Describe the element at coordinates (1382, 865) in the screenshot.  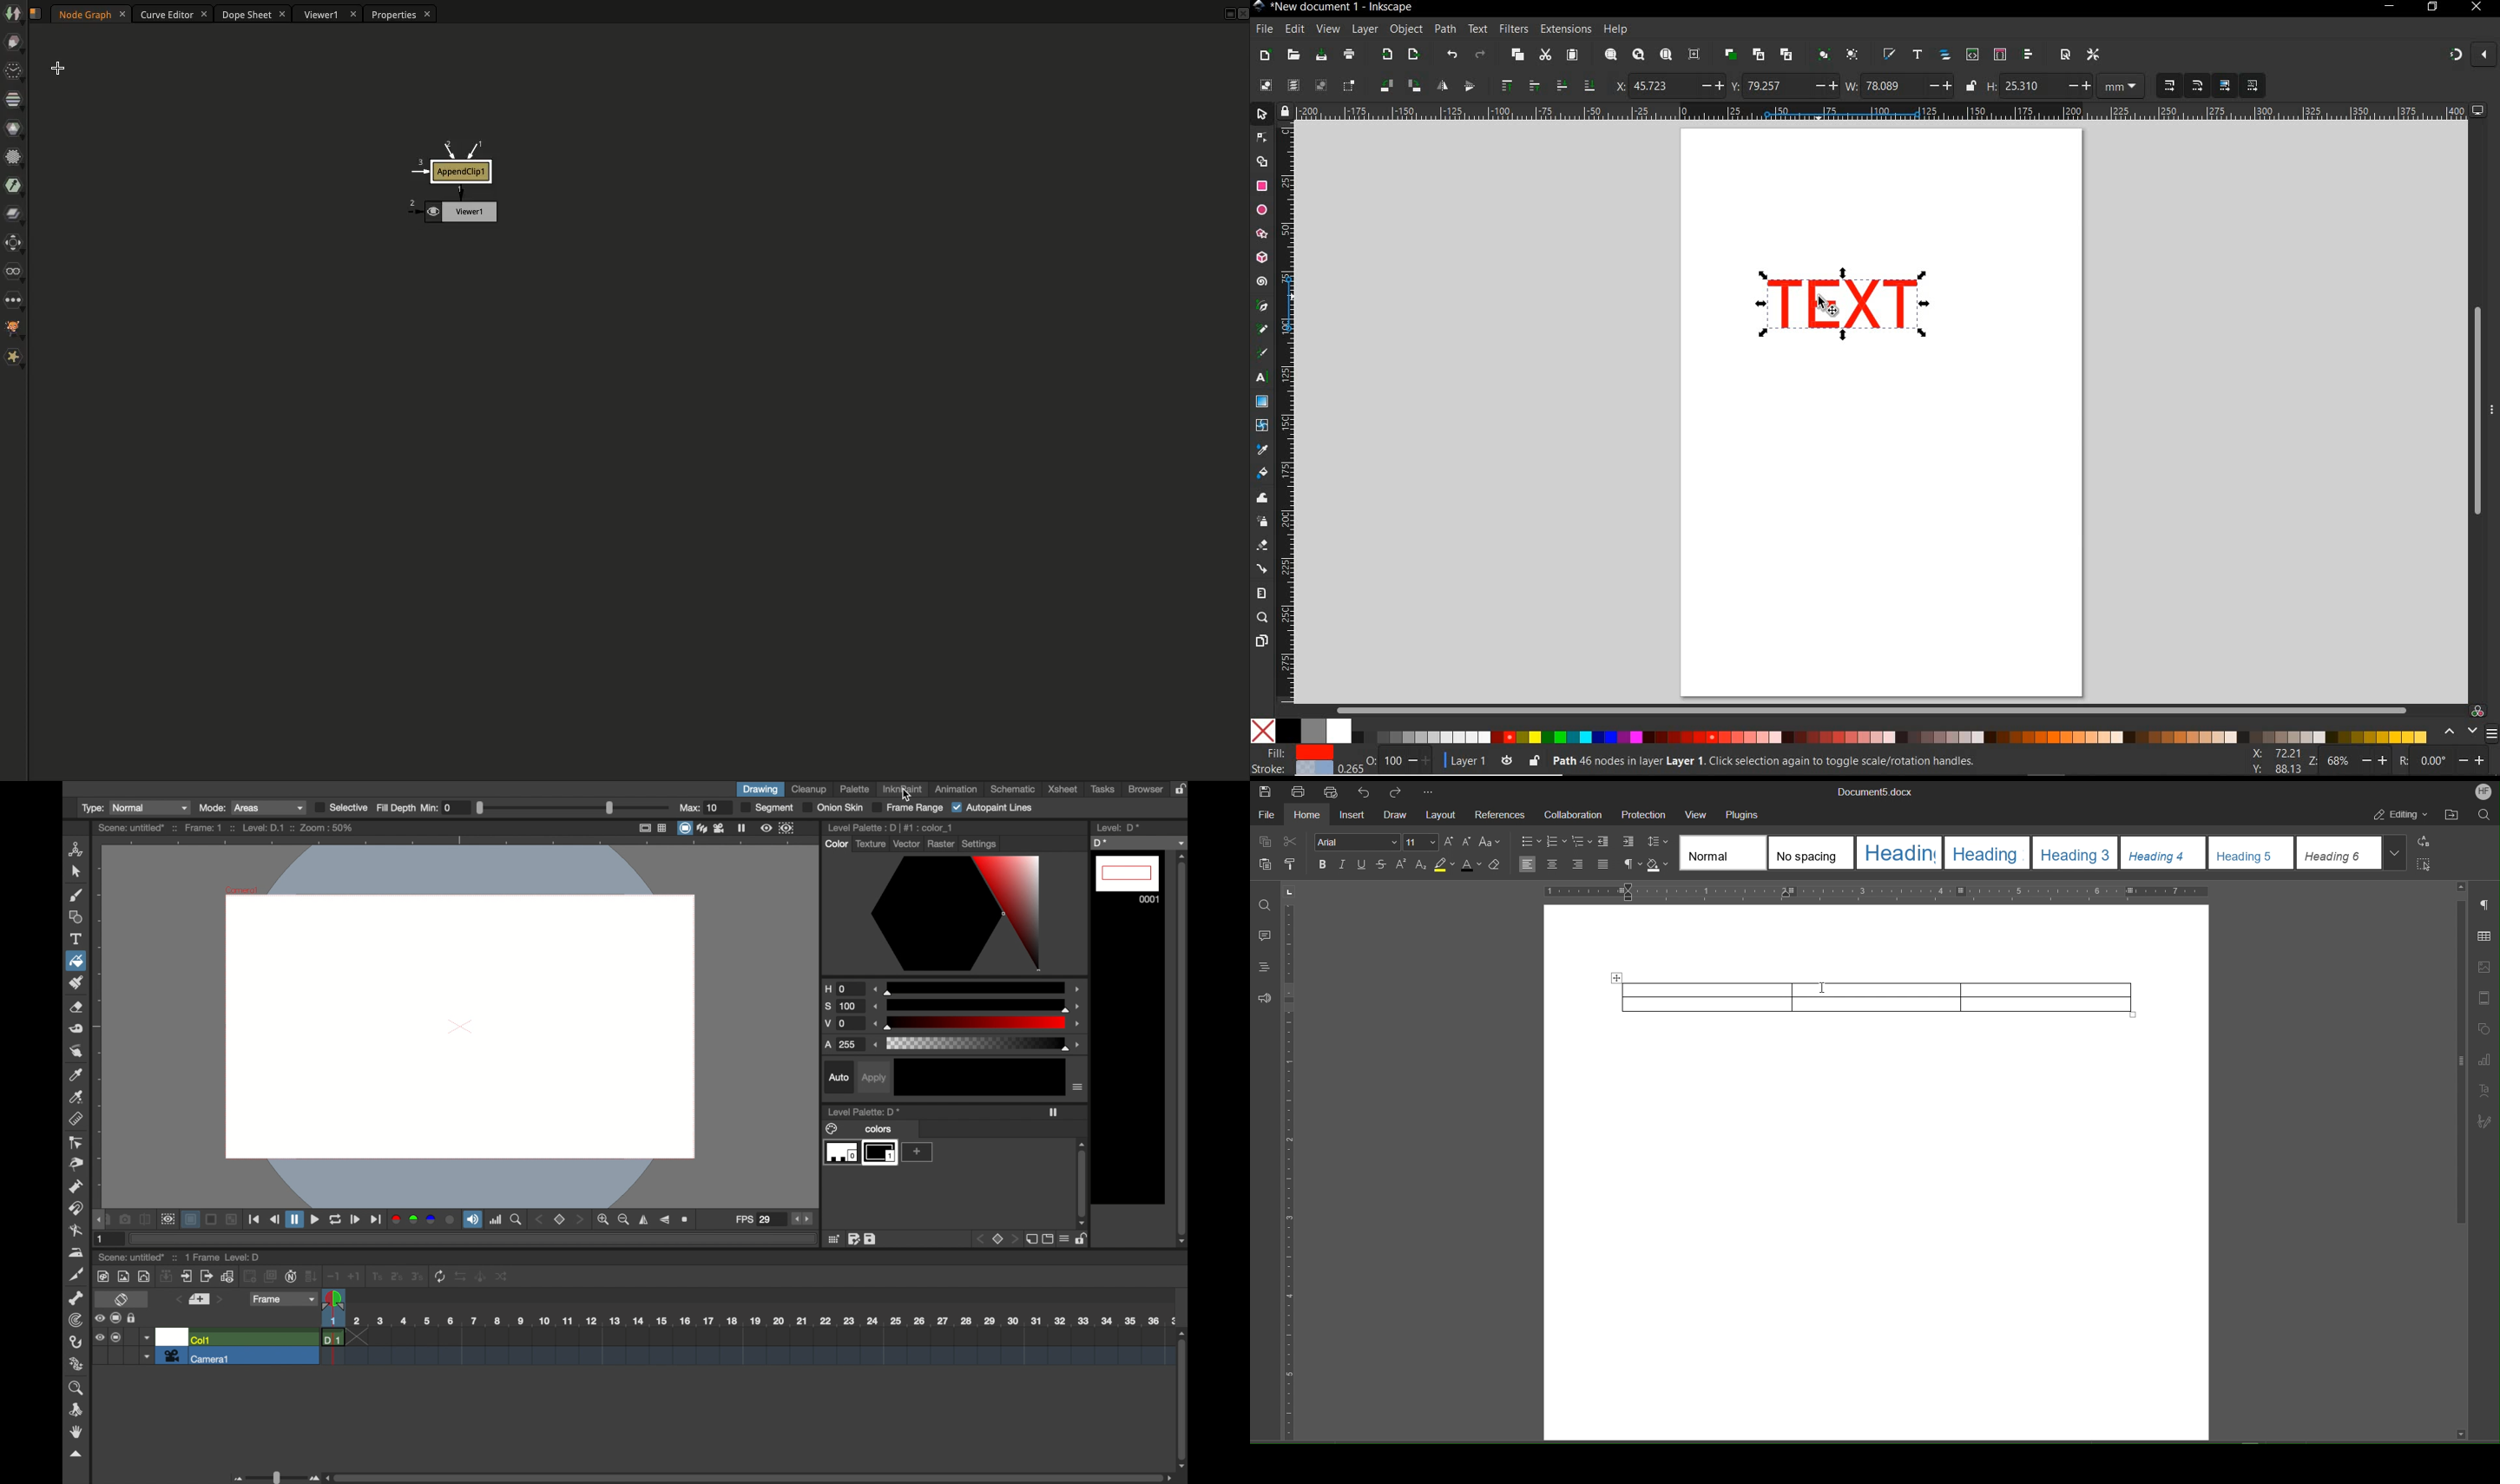
I see `Strikethrough` at that location.